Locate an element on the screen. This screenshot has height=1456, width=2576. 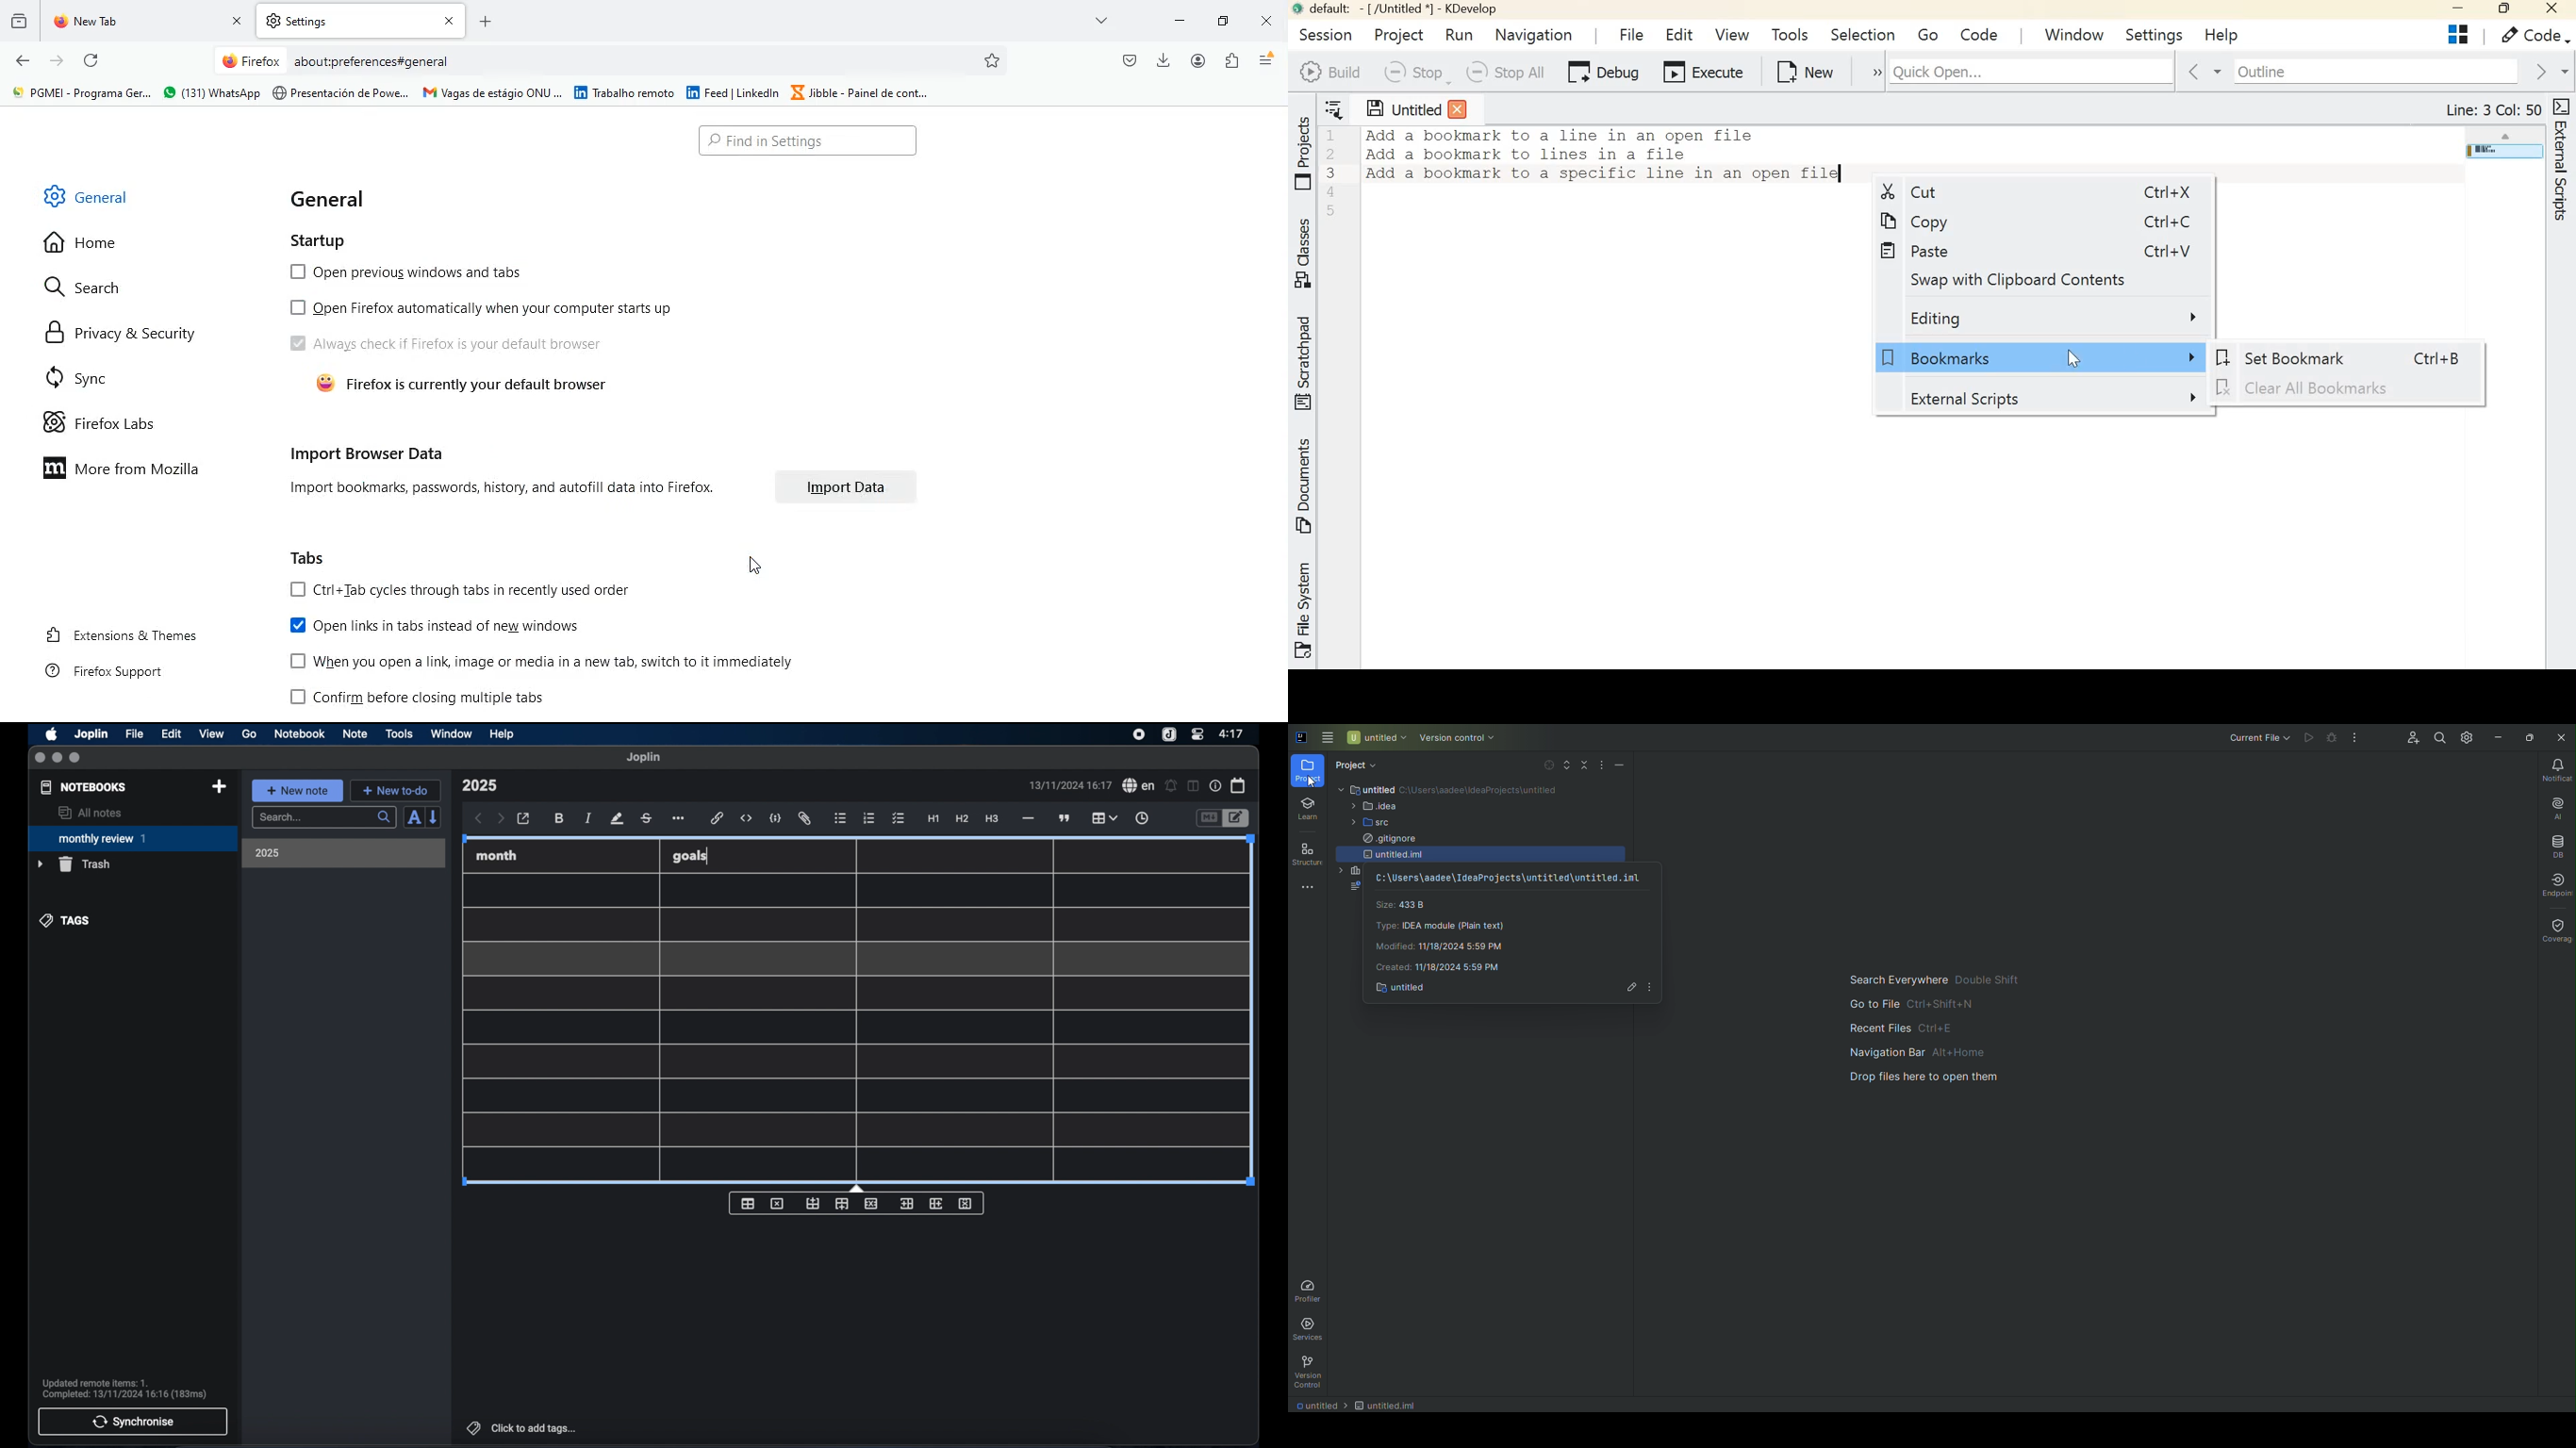
open in external editor is located at coordinates (524, 819).